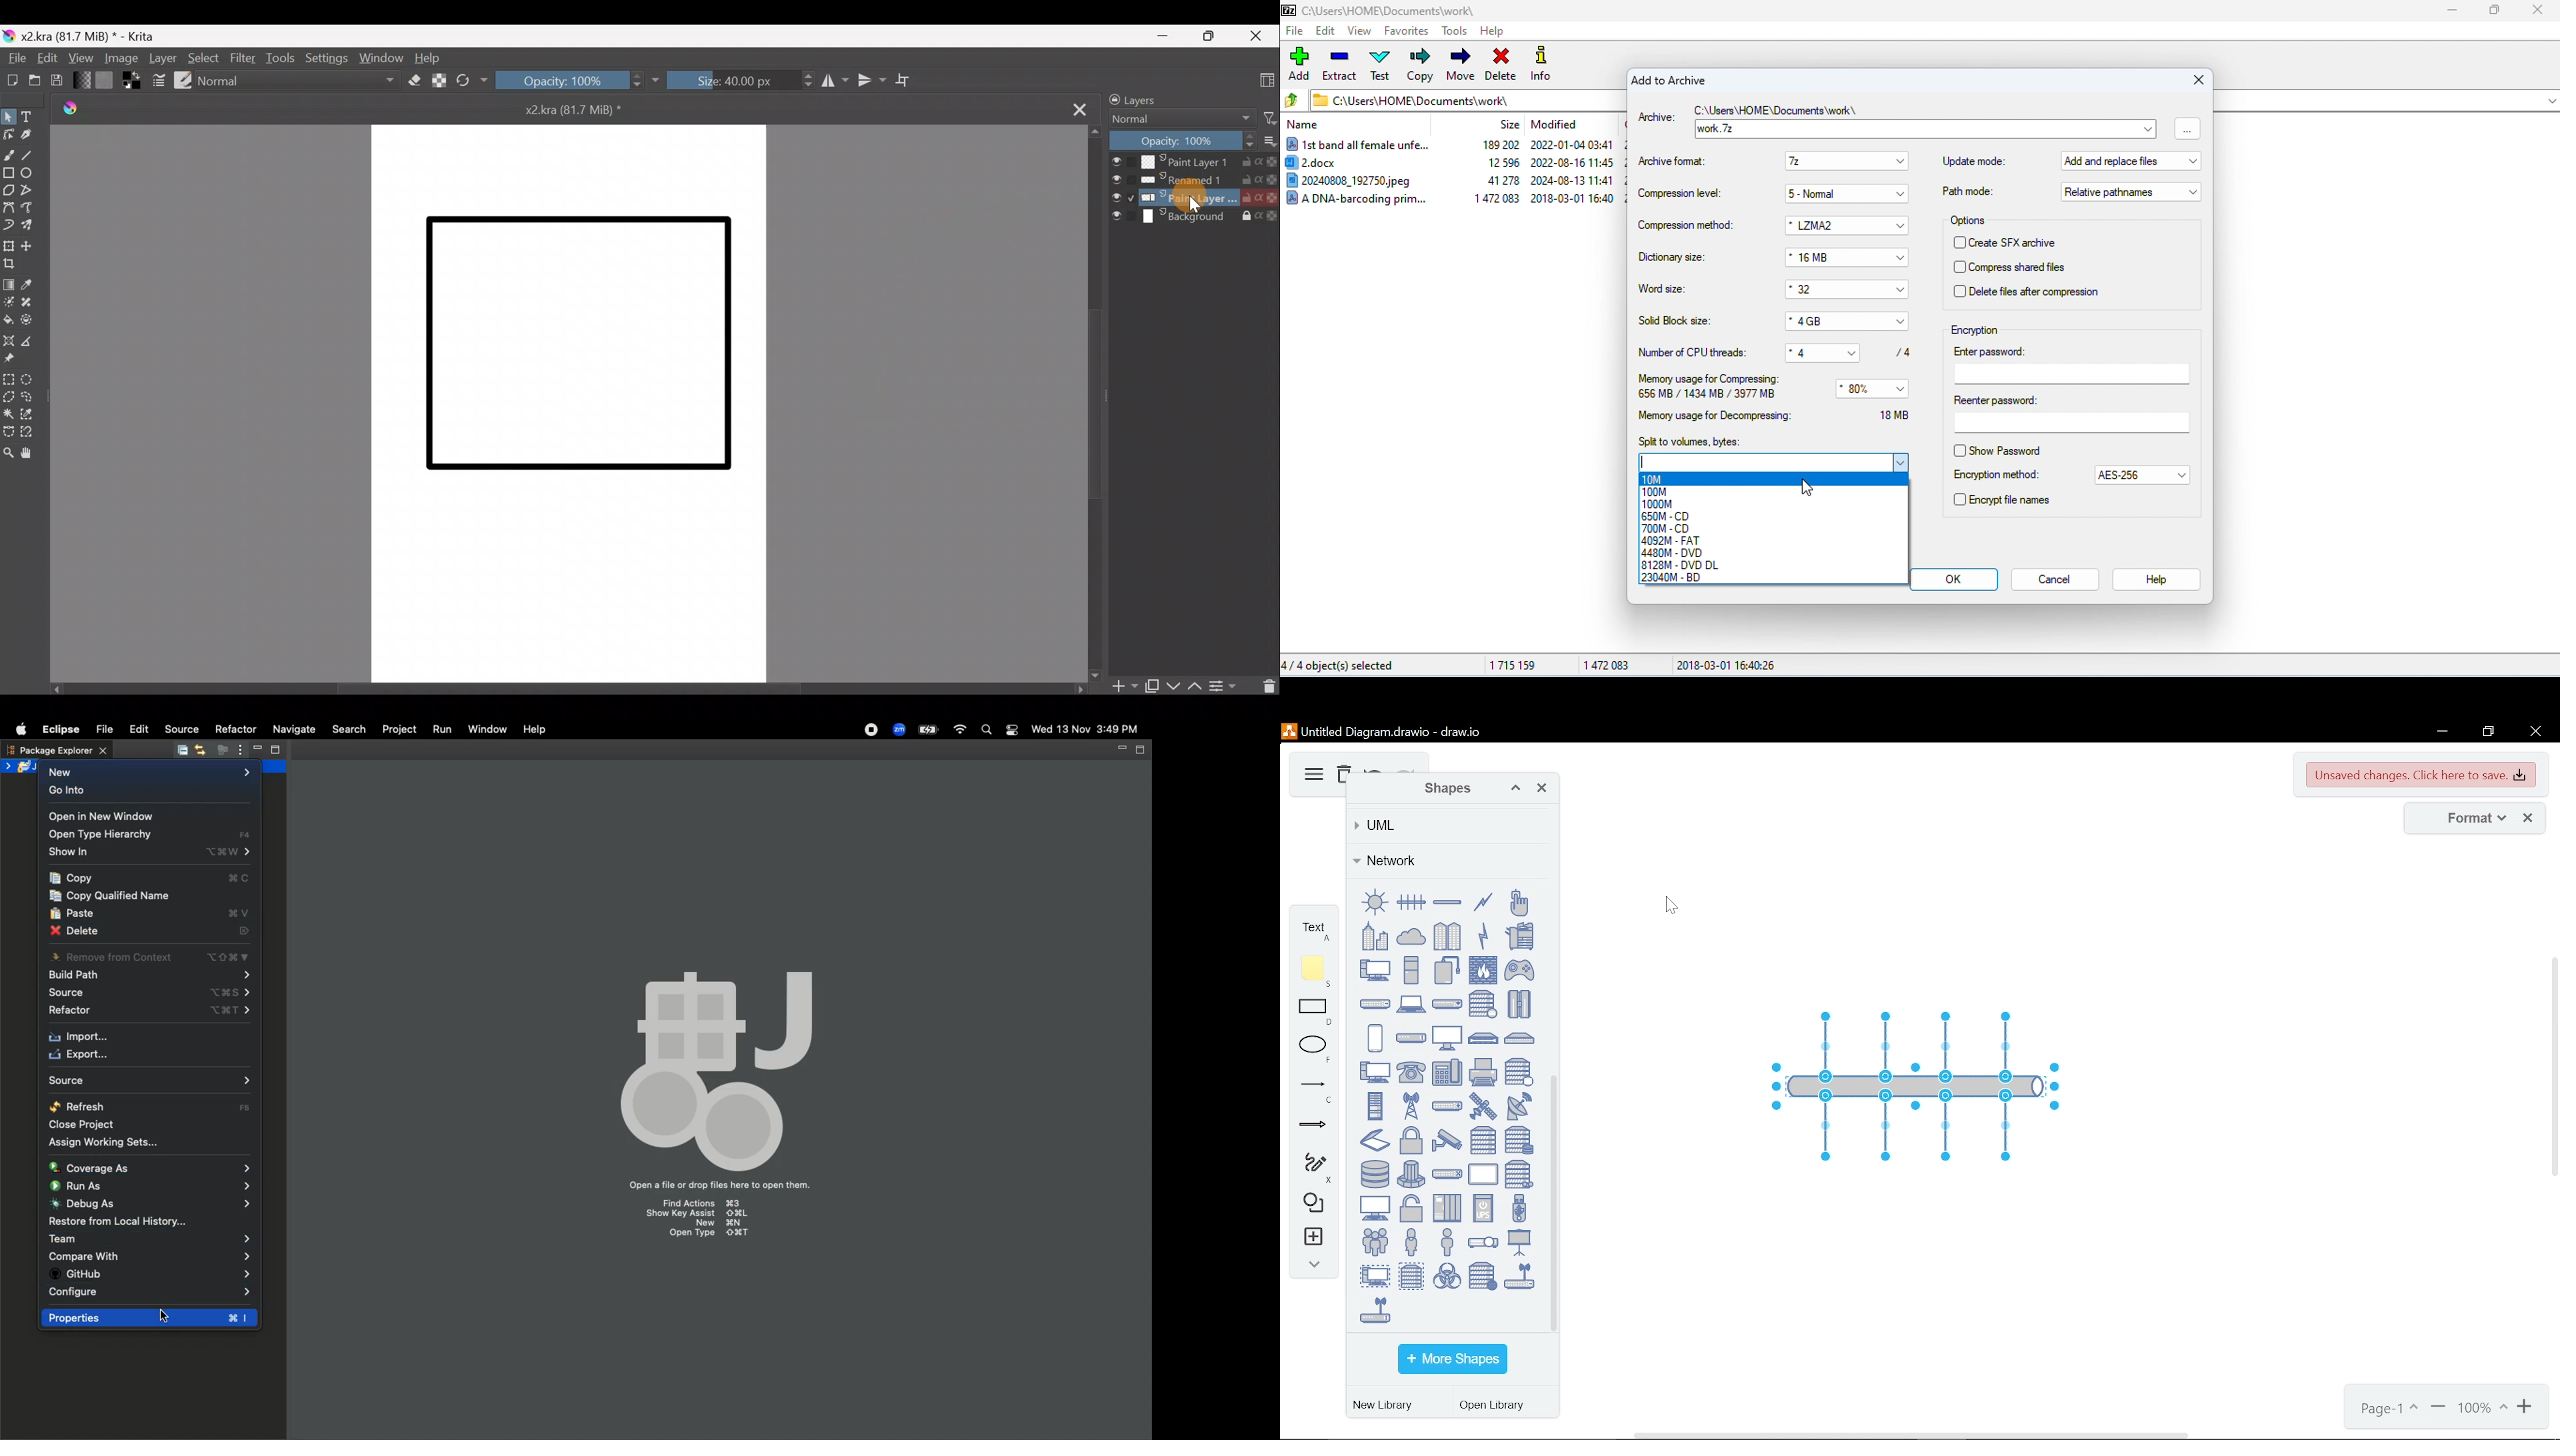 The image size is (2576, 1456). Describe the element at coordinates (1519, 1038) in the screenshot. I see `patch panel` at that location.